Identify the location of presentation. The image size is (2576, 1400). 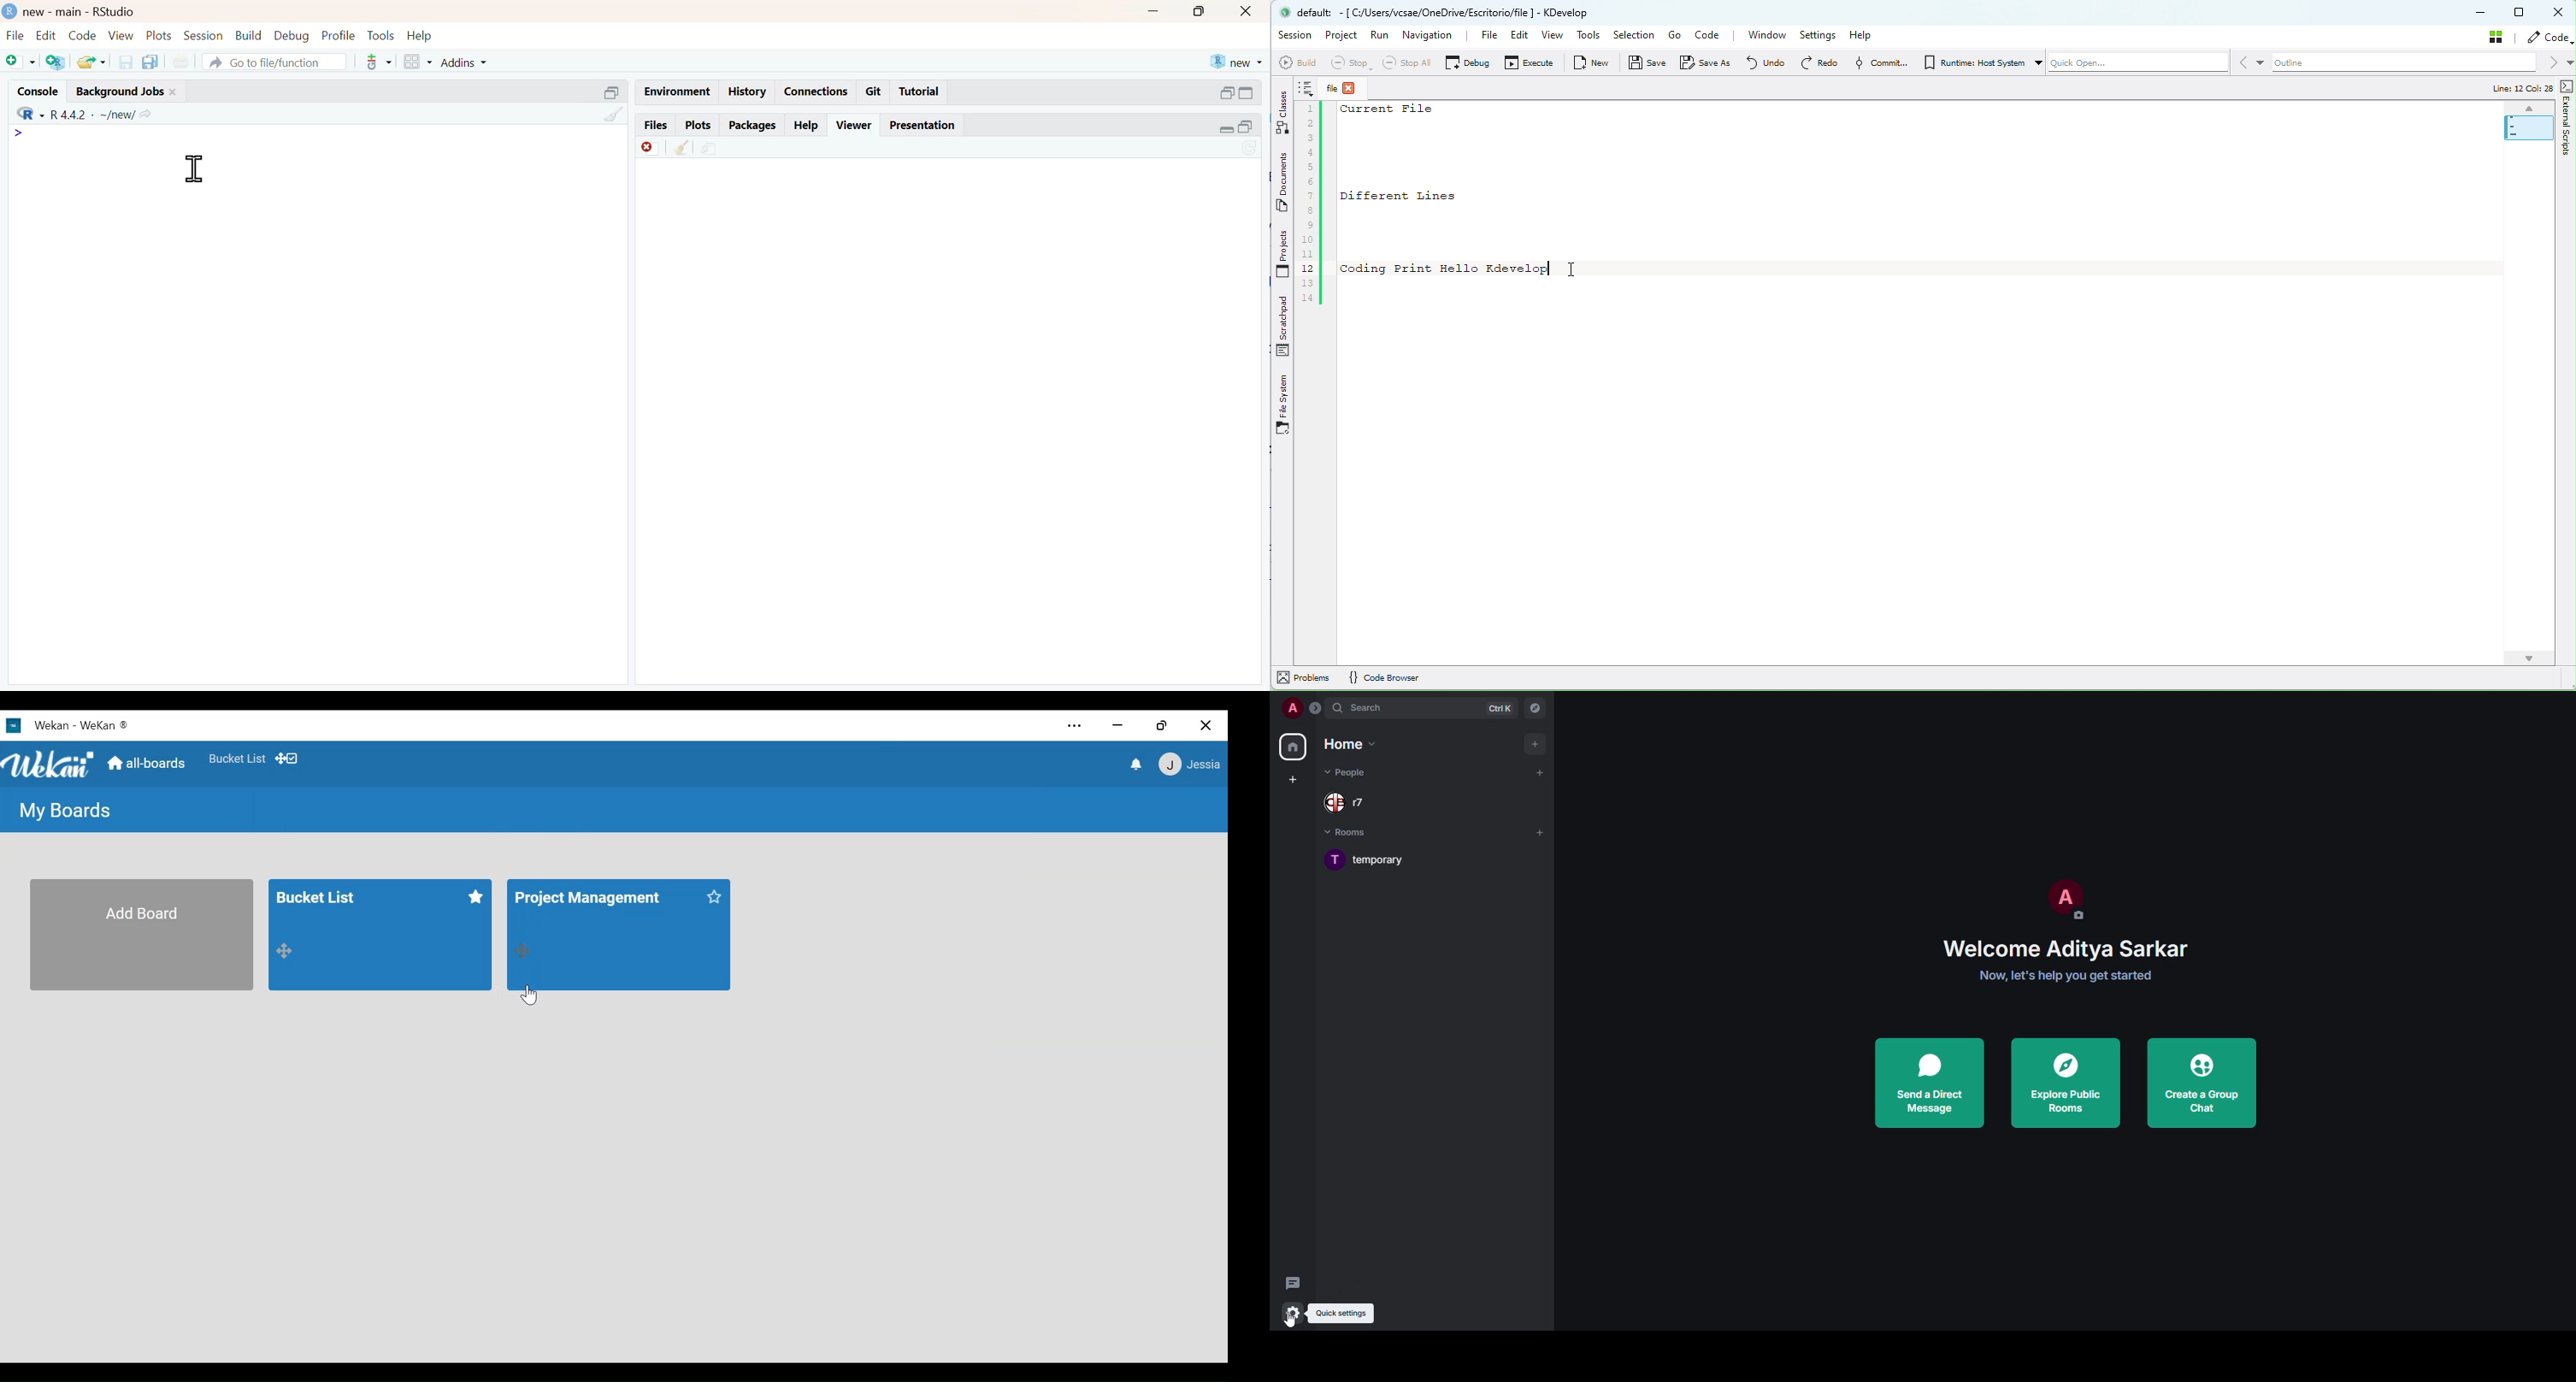
(924, 125).